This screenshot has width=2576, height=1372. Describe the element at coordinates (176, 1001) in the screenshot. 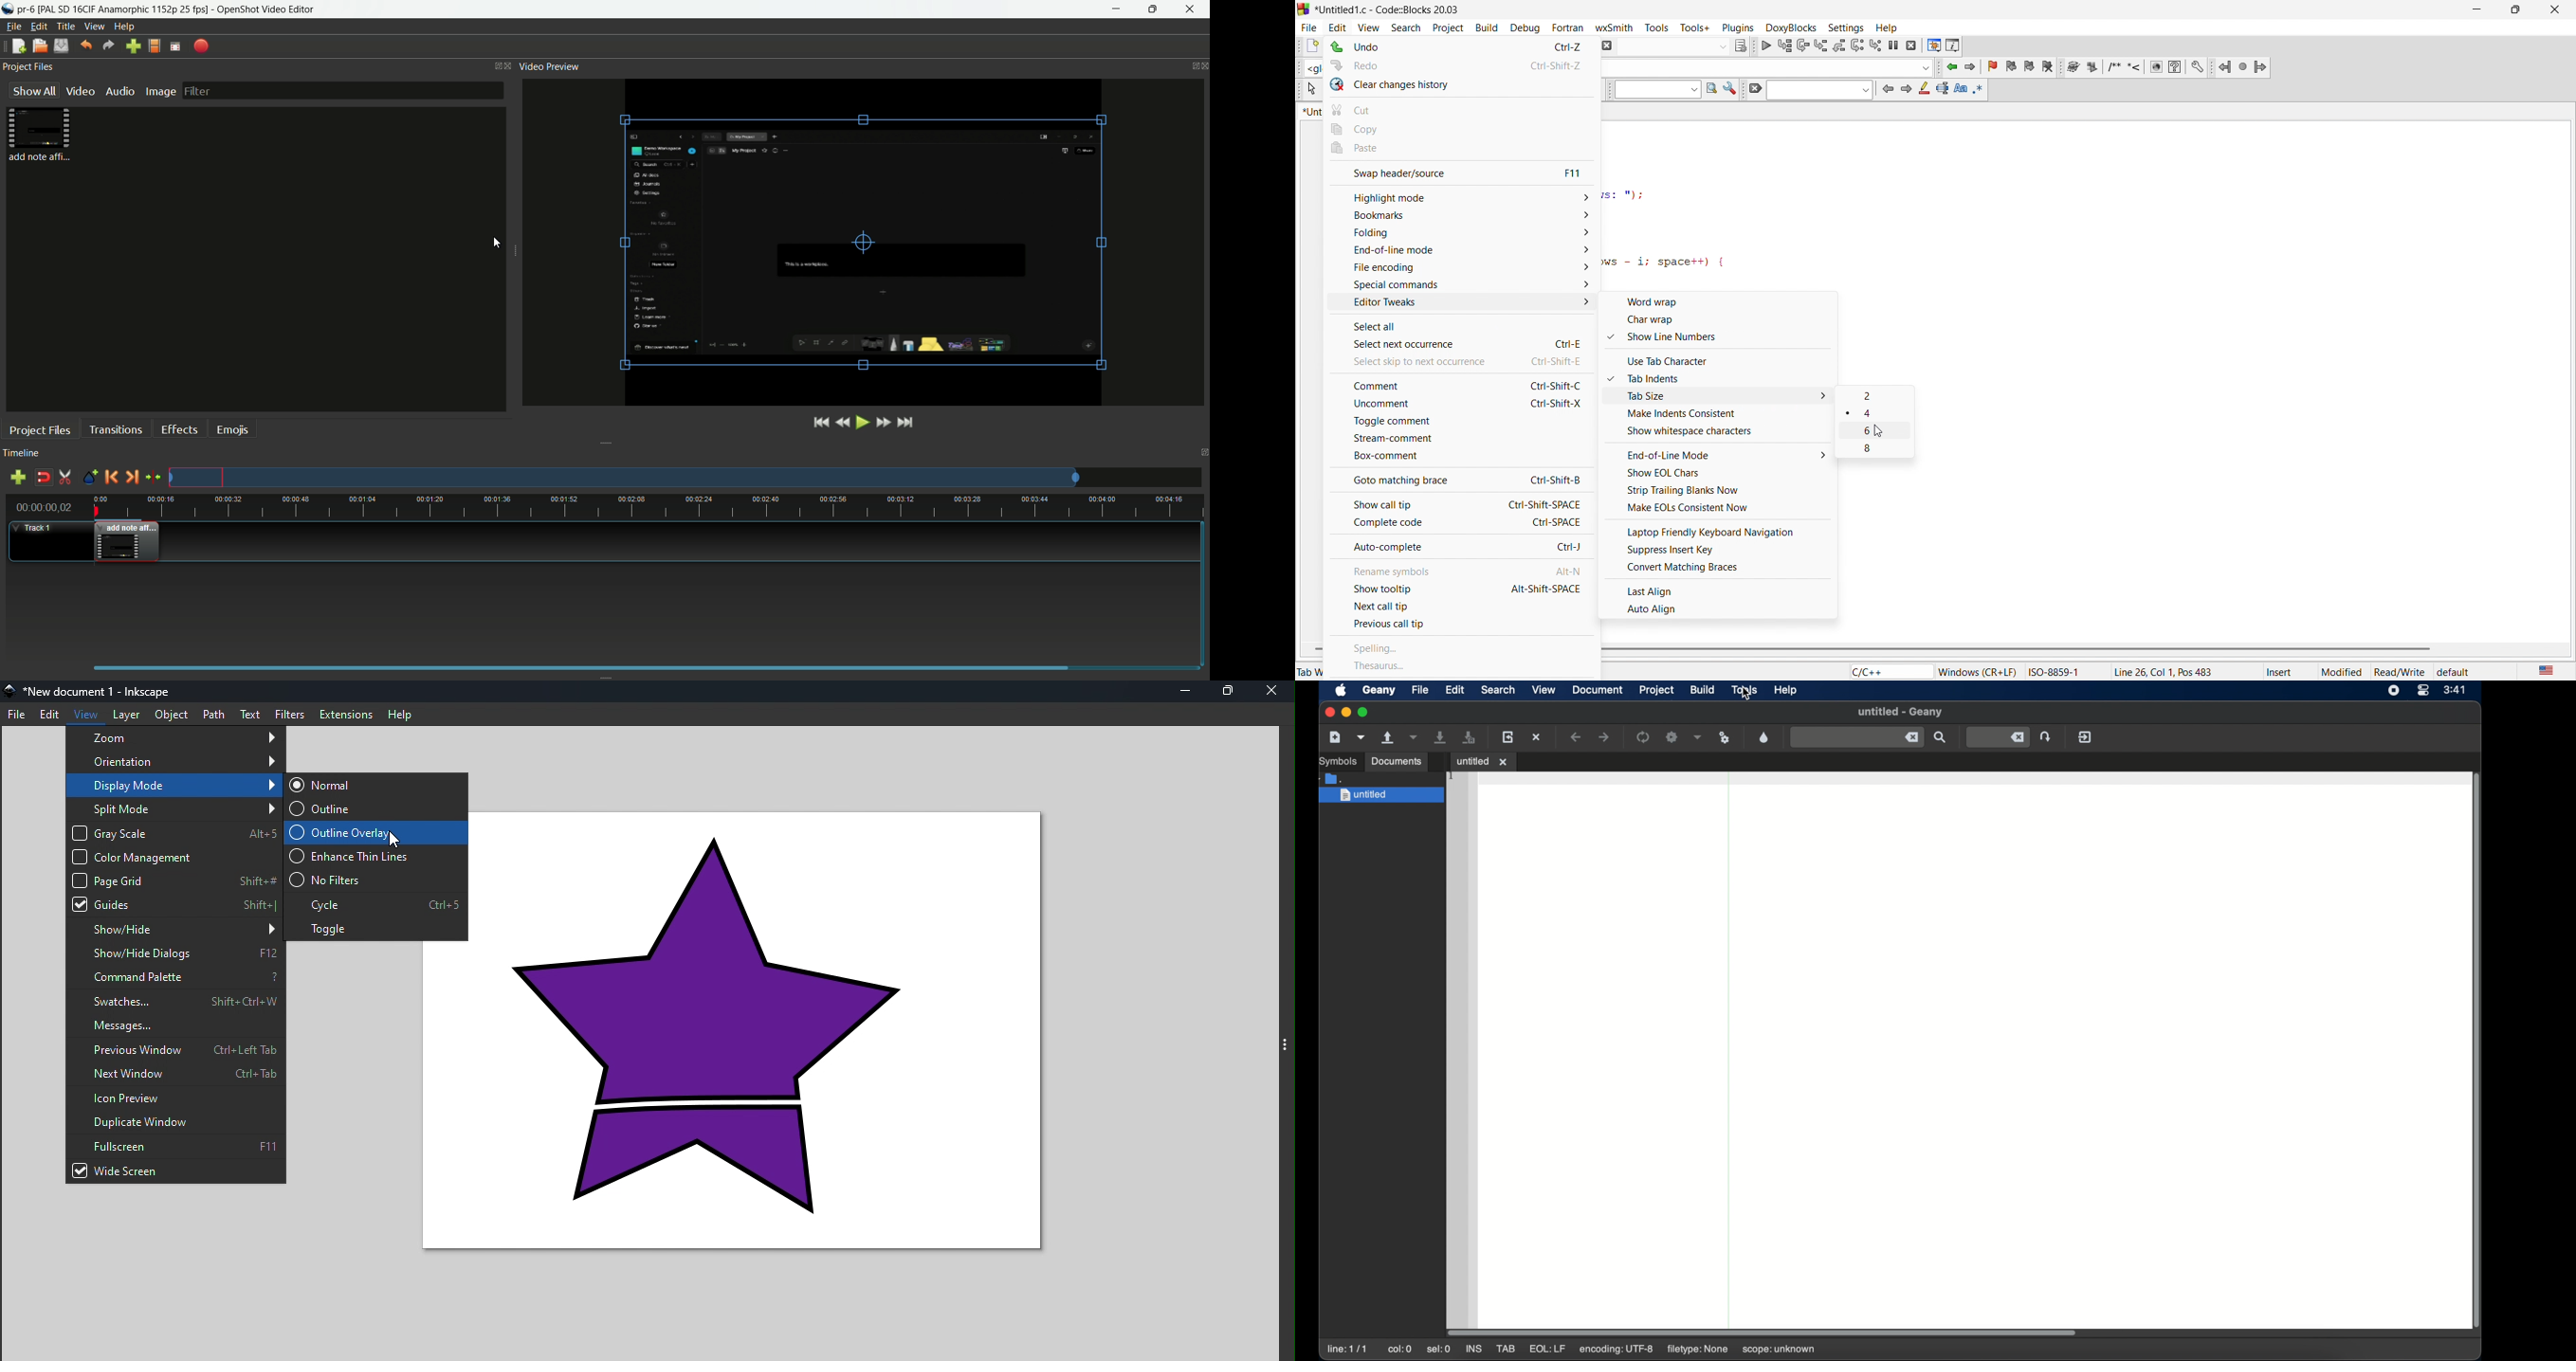

I see `Swatches` at that location.